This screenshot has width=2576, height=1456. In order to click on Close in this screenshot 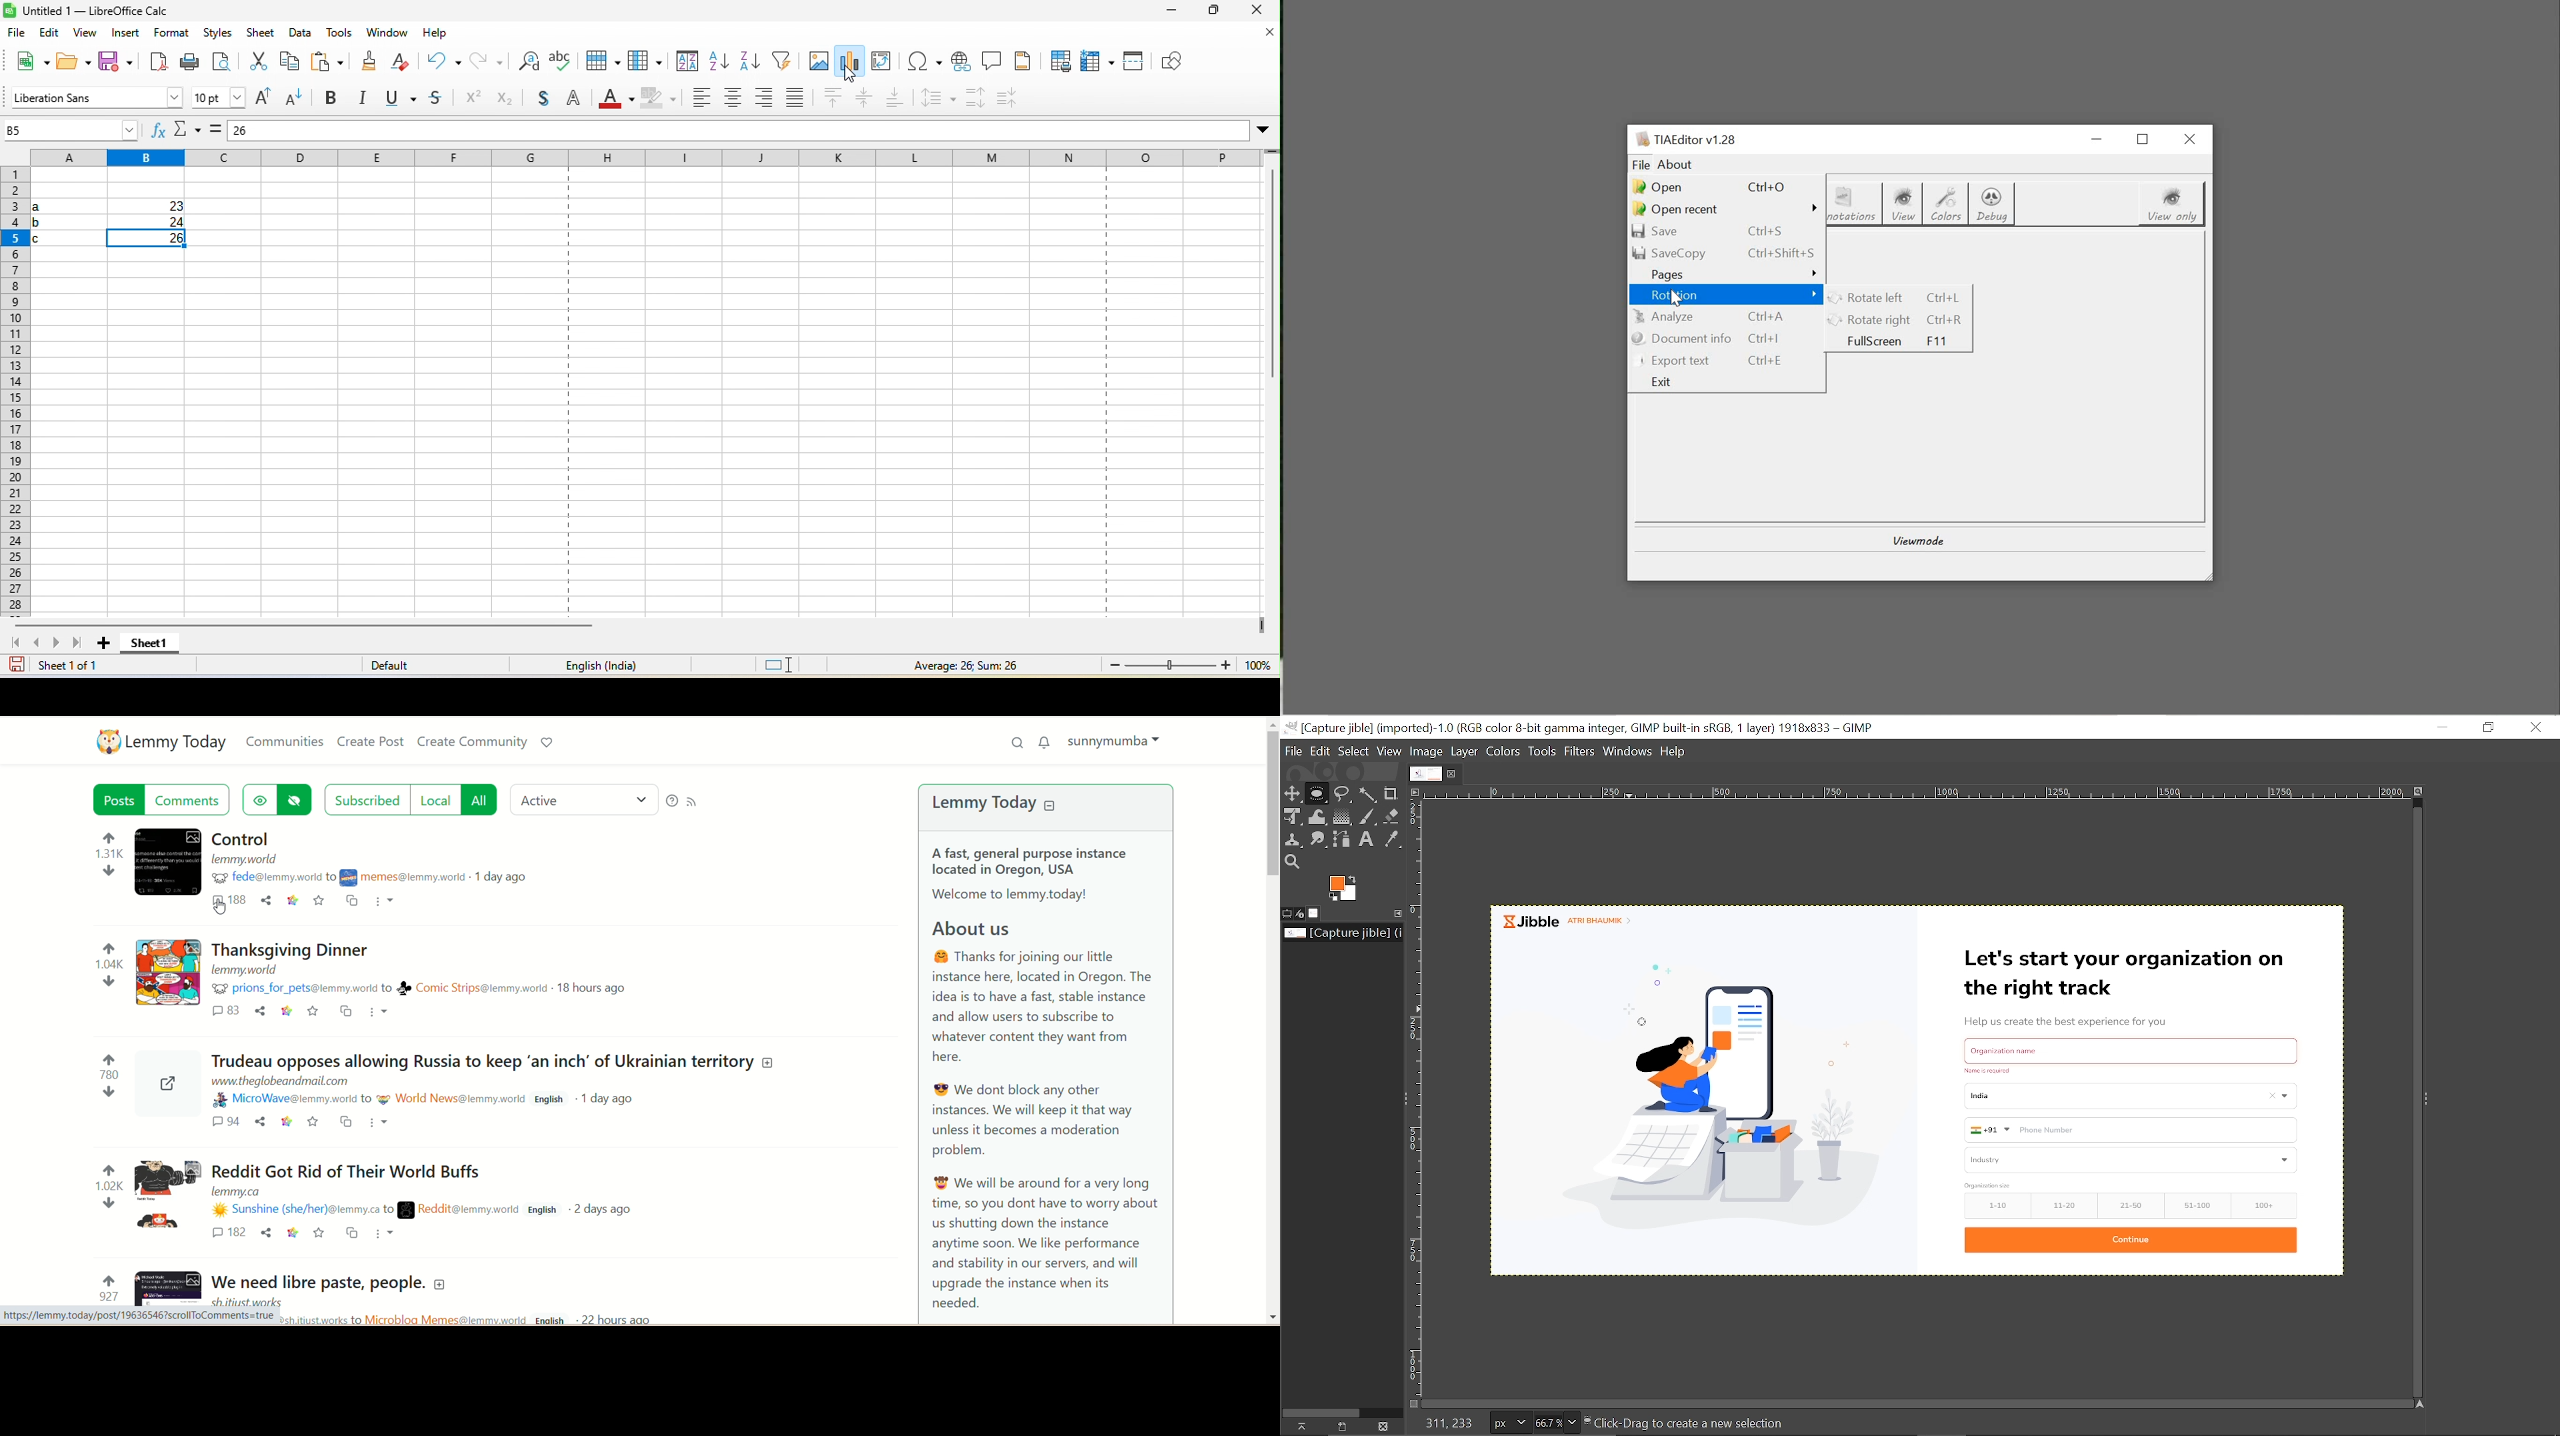, I will do `click(2535, 727)`.